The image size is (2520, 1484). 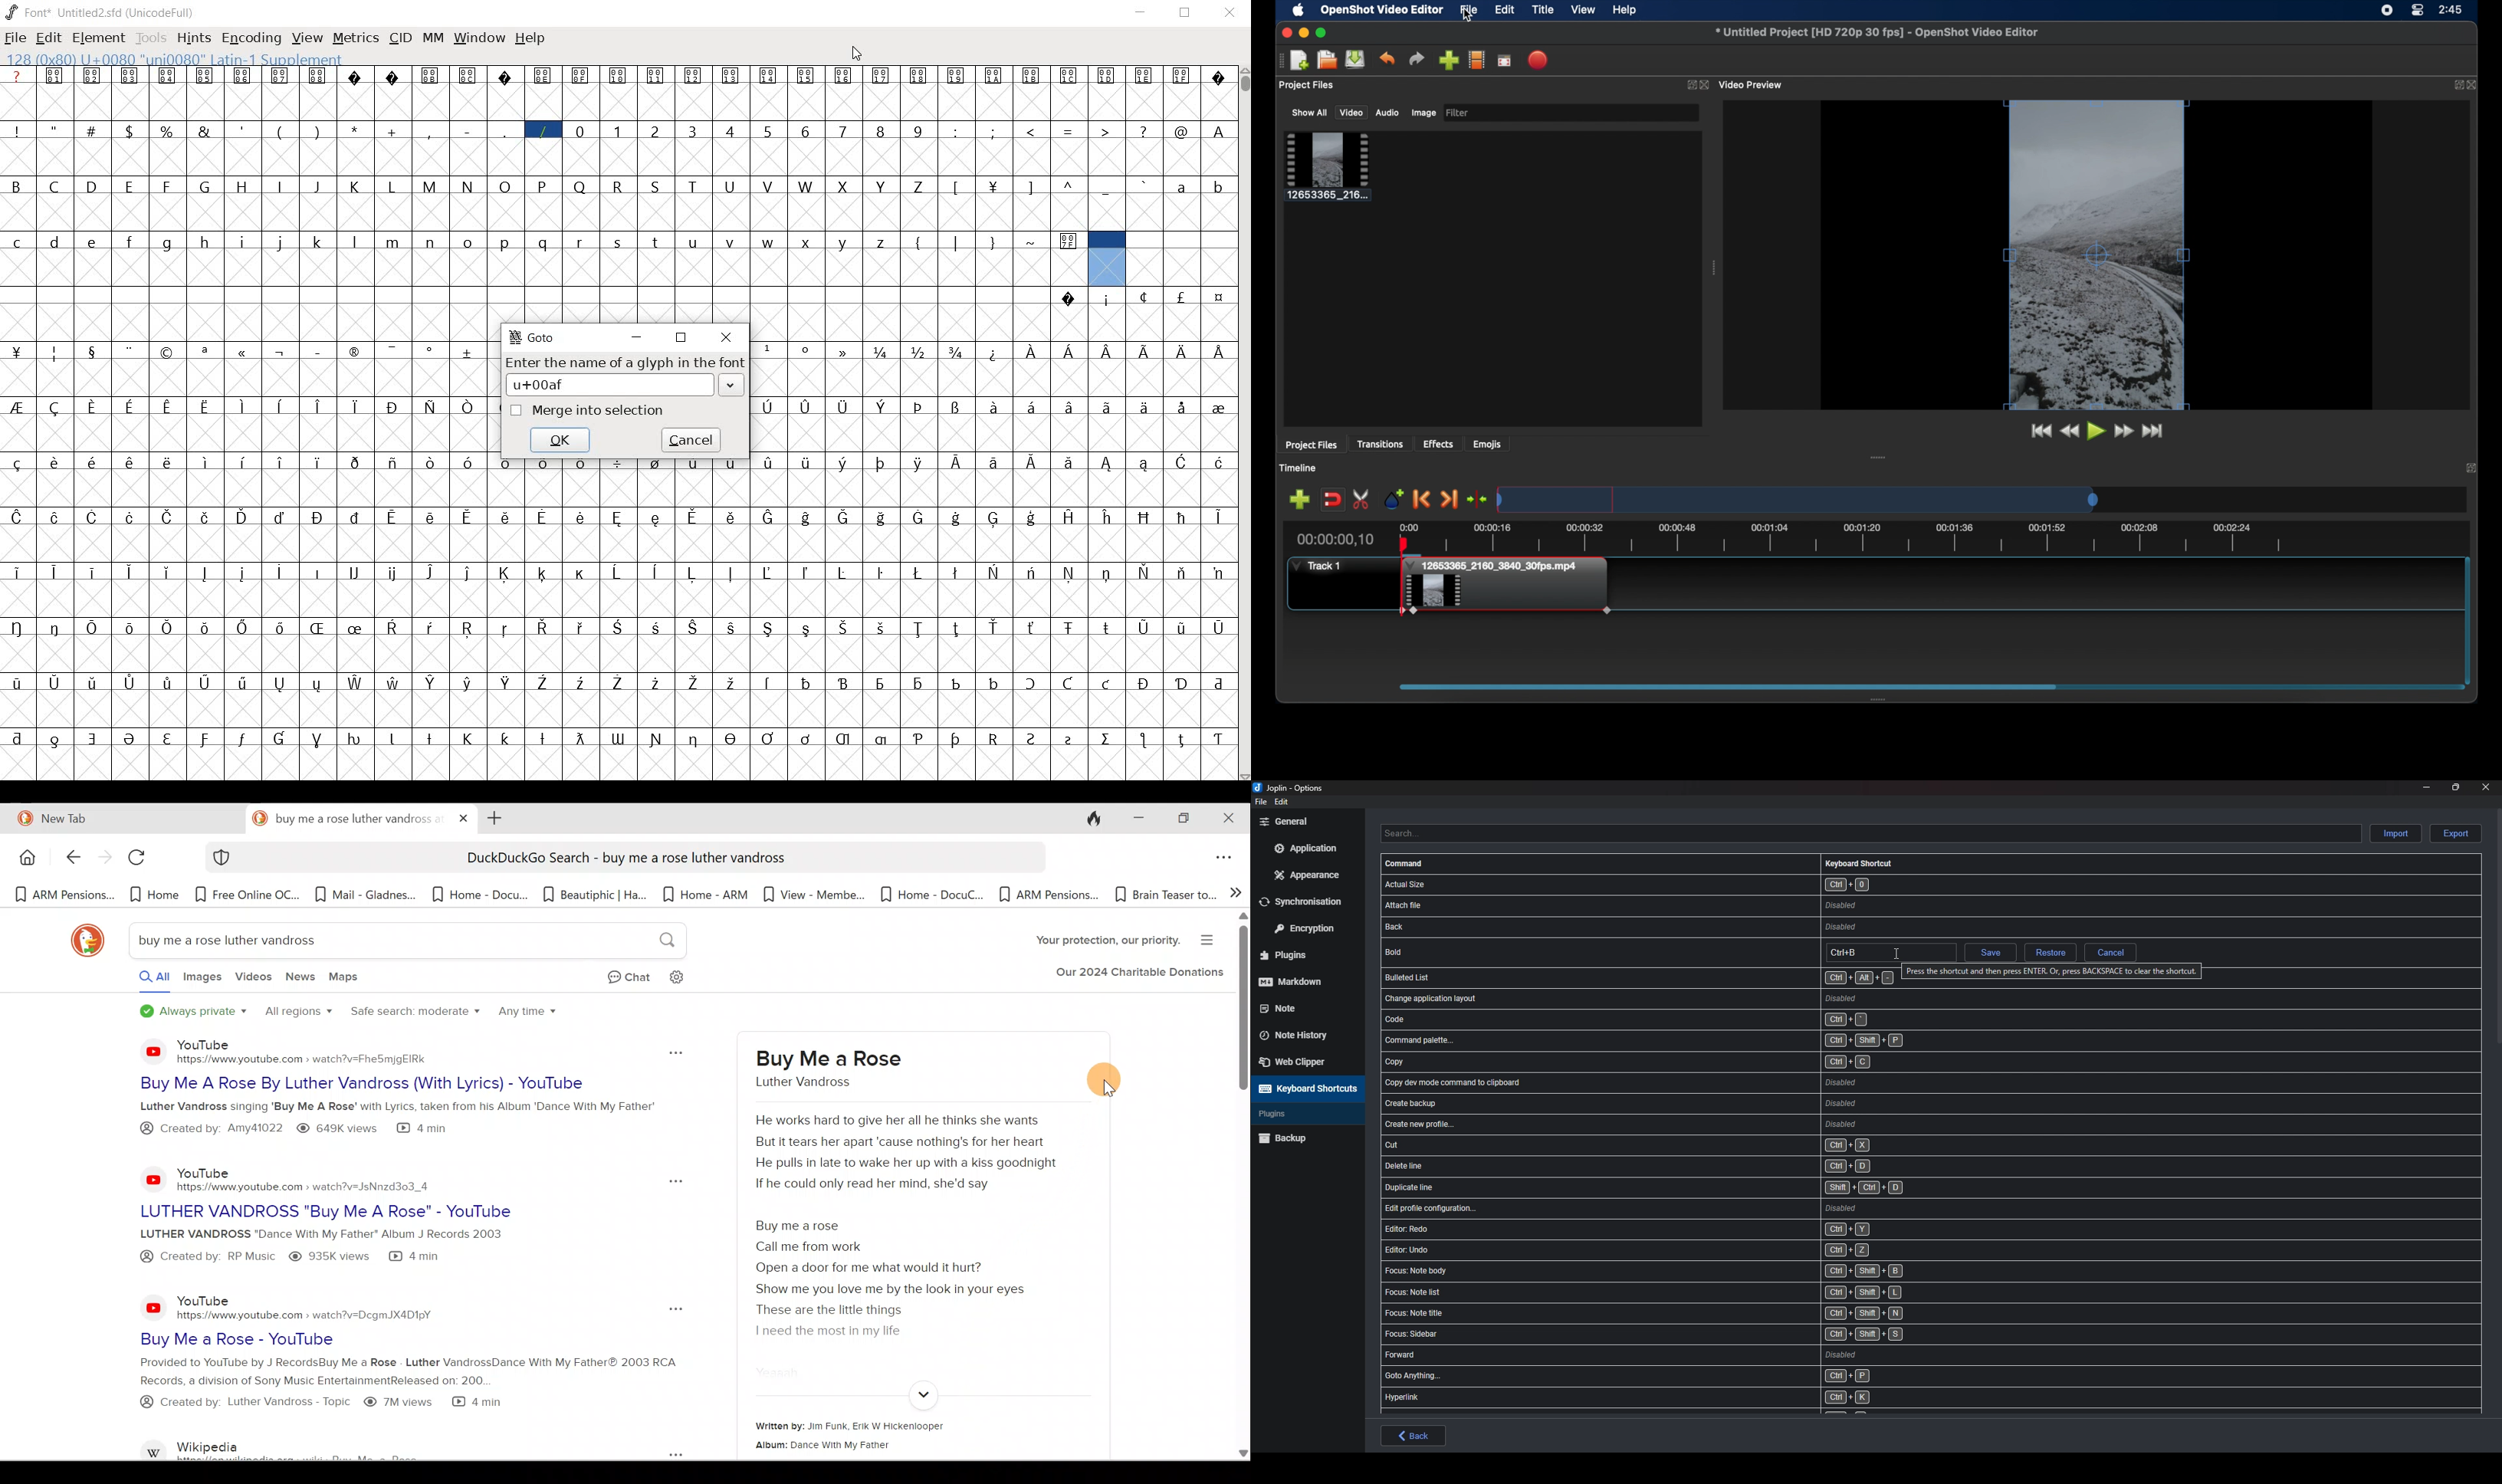 What do you see at coordinates (1180, 681) in the screenshot?
I see `Symbol` at bounding box center [1180, 681].